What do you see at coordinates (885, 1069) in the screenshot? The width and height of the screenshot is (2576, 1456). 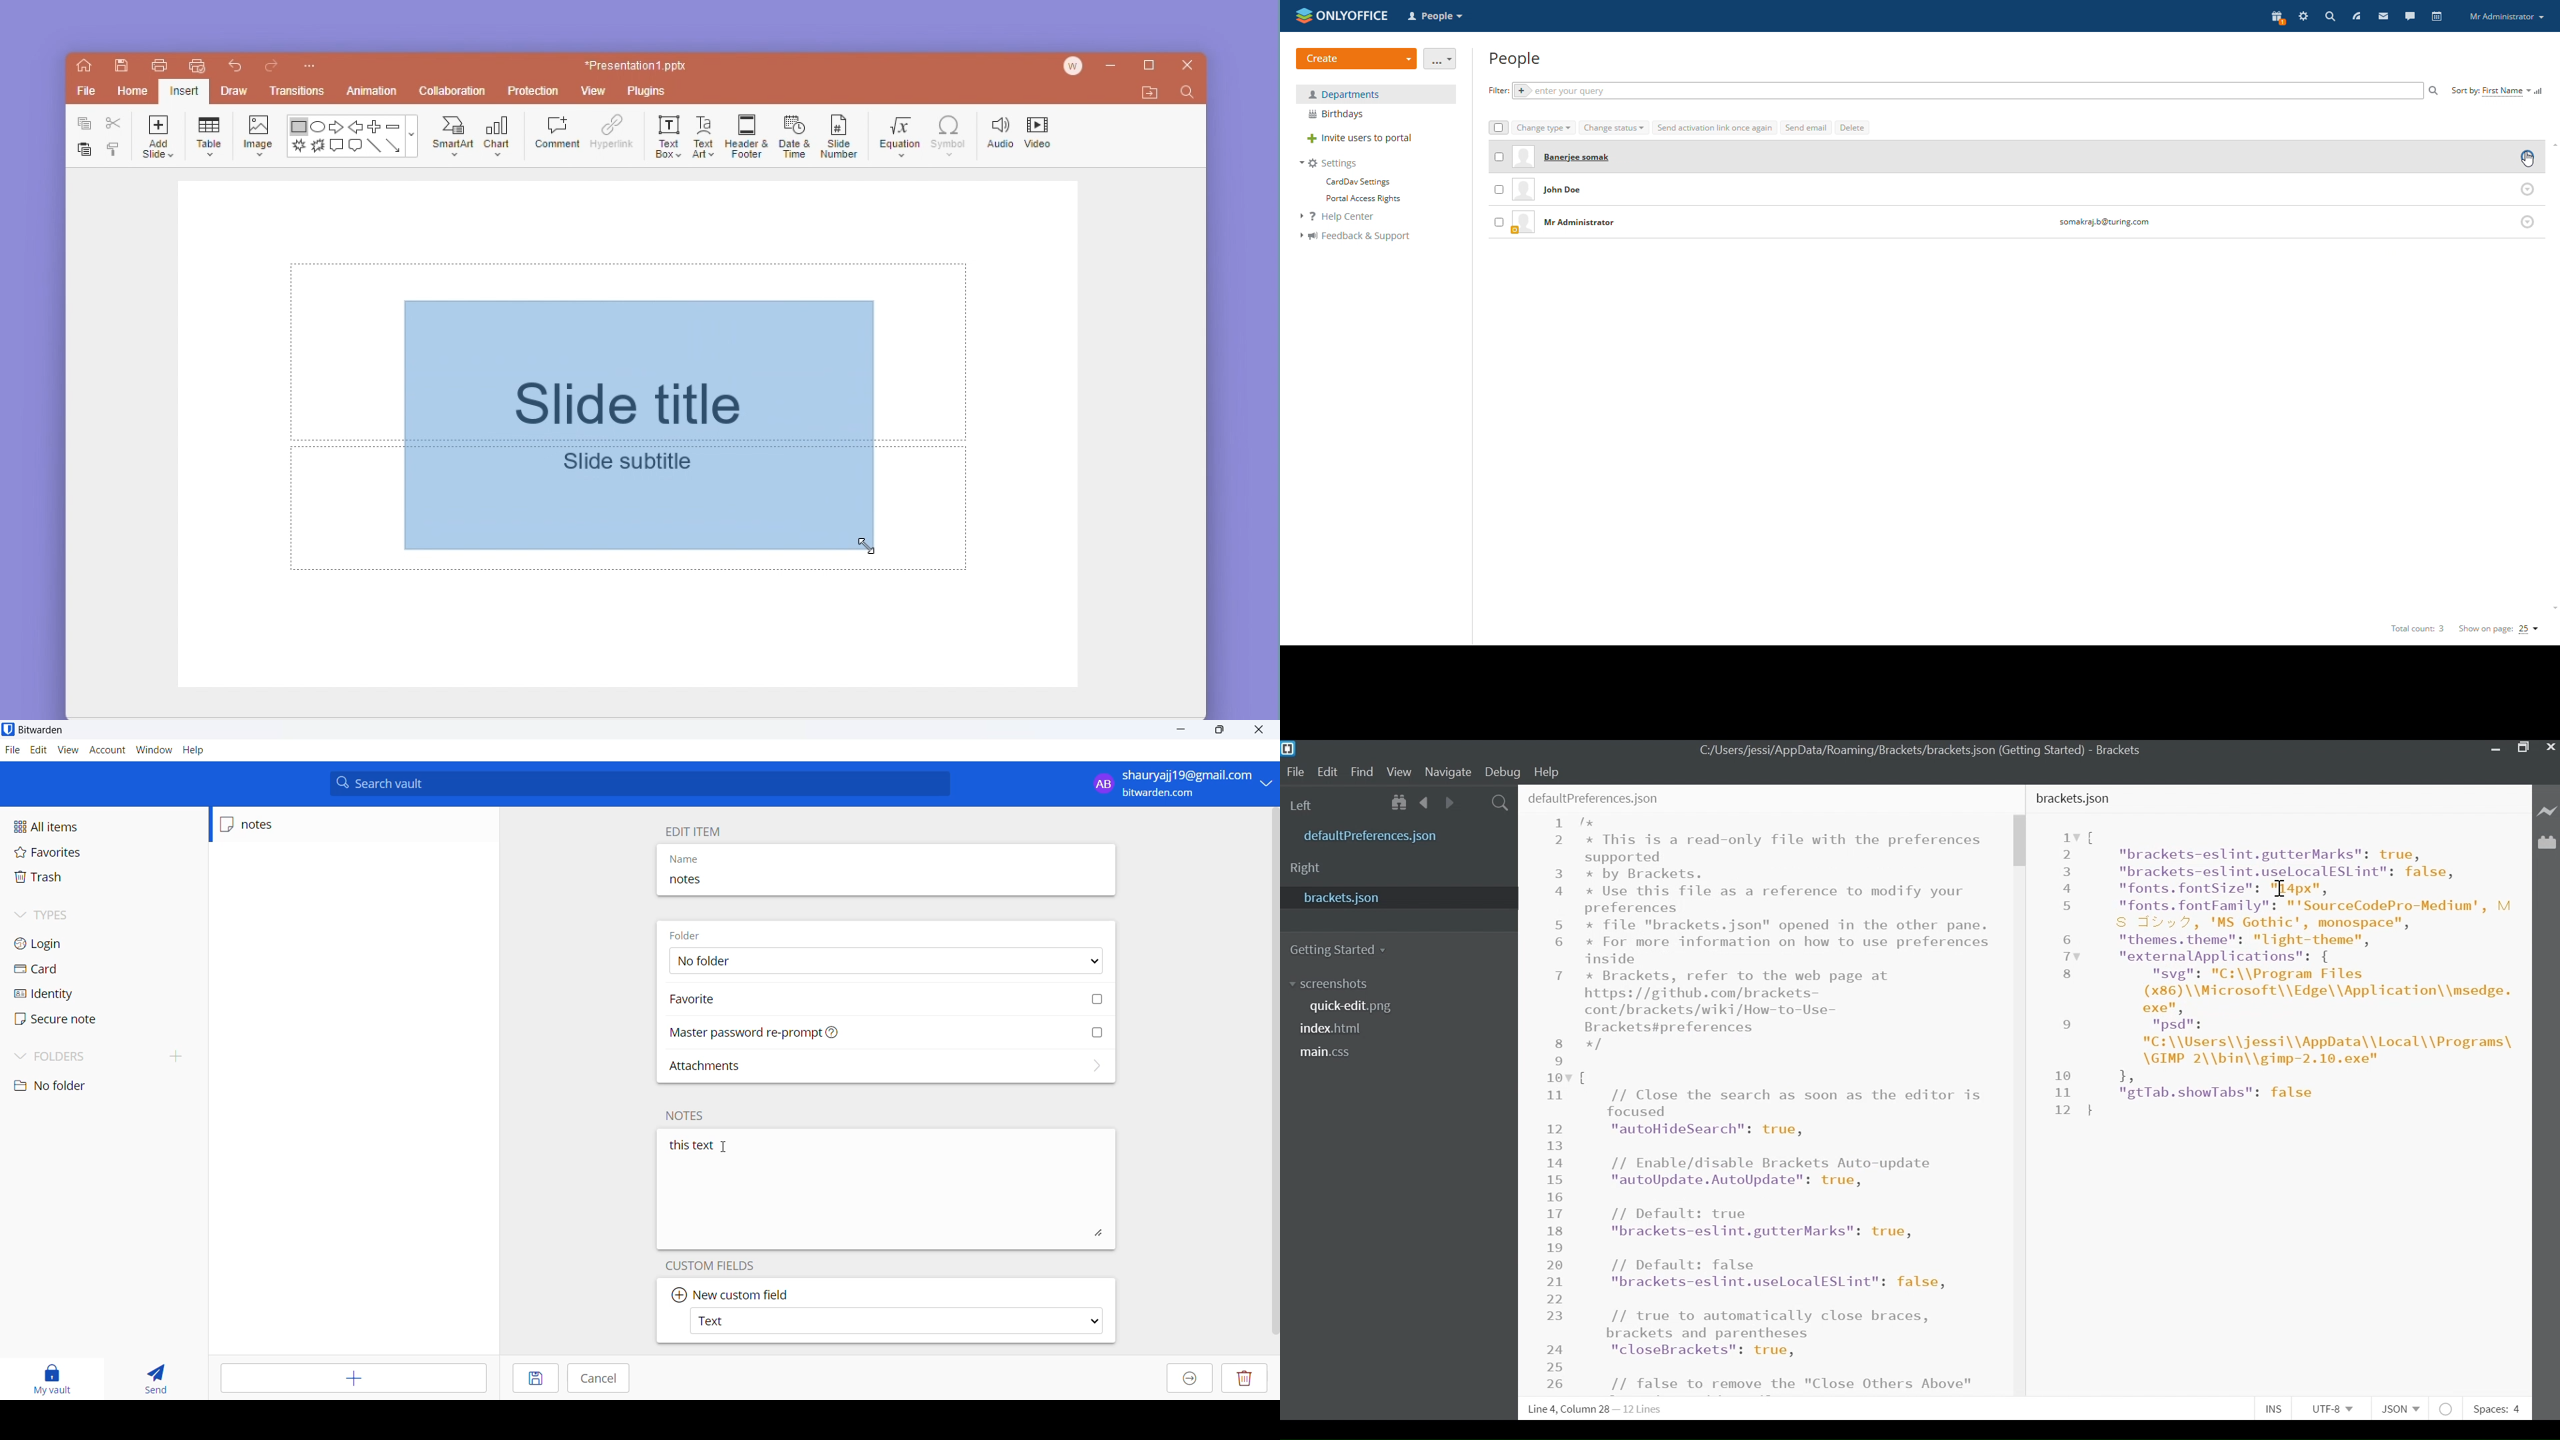 I see `attachments` at bounding box center [885, 1069].